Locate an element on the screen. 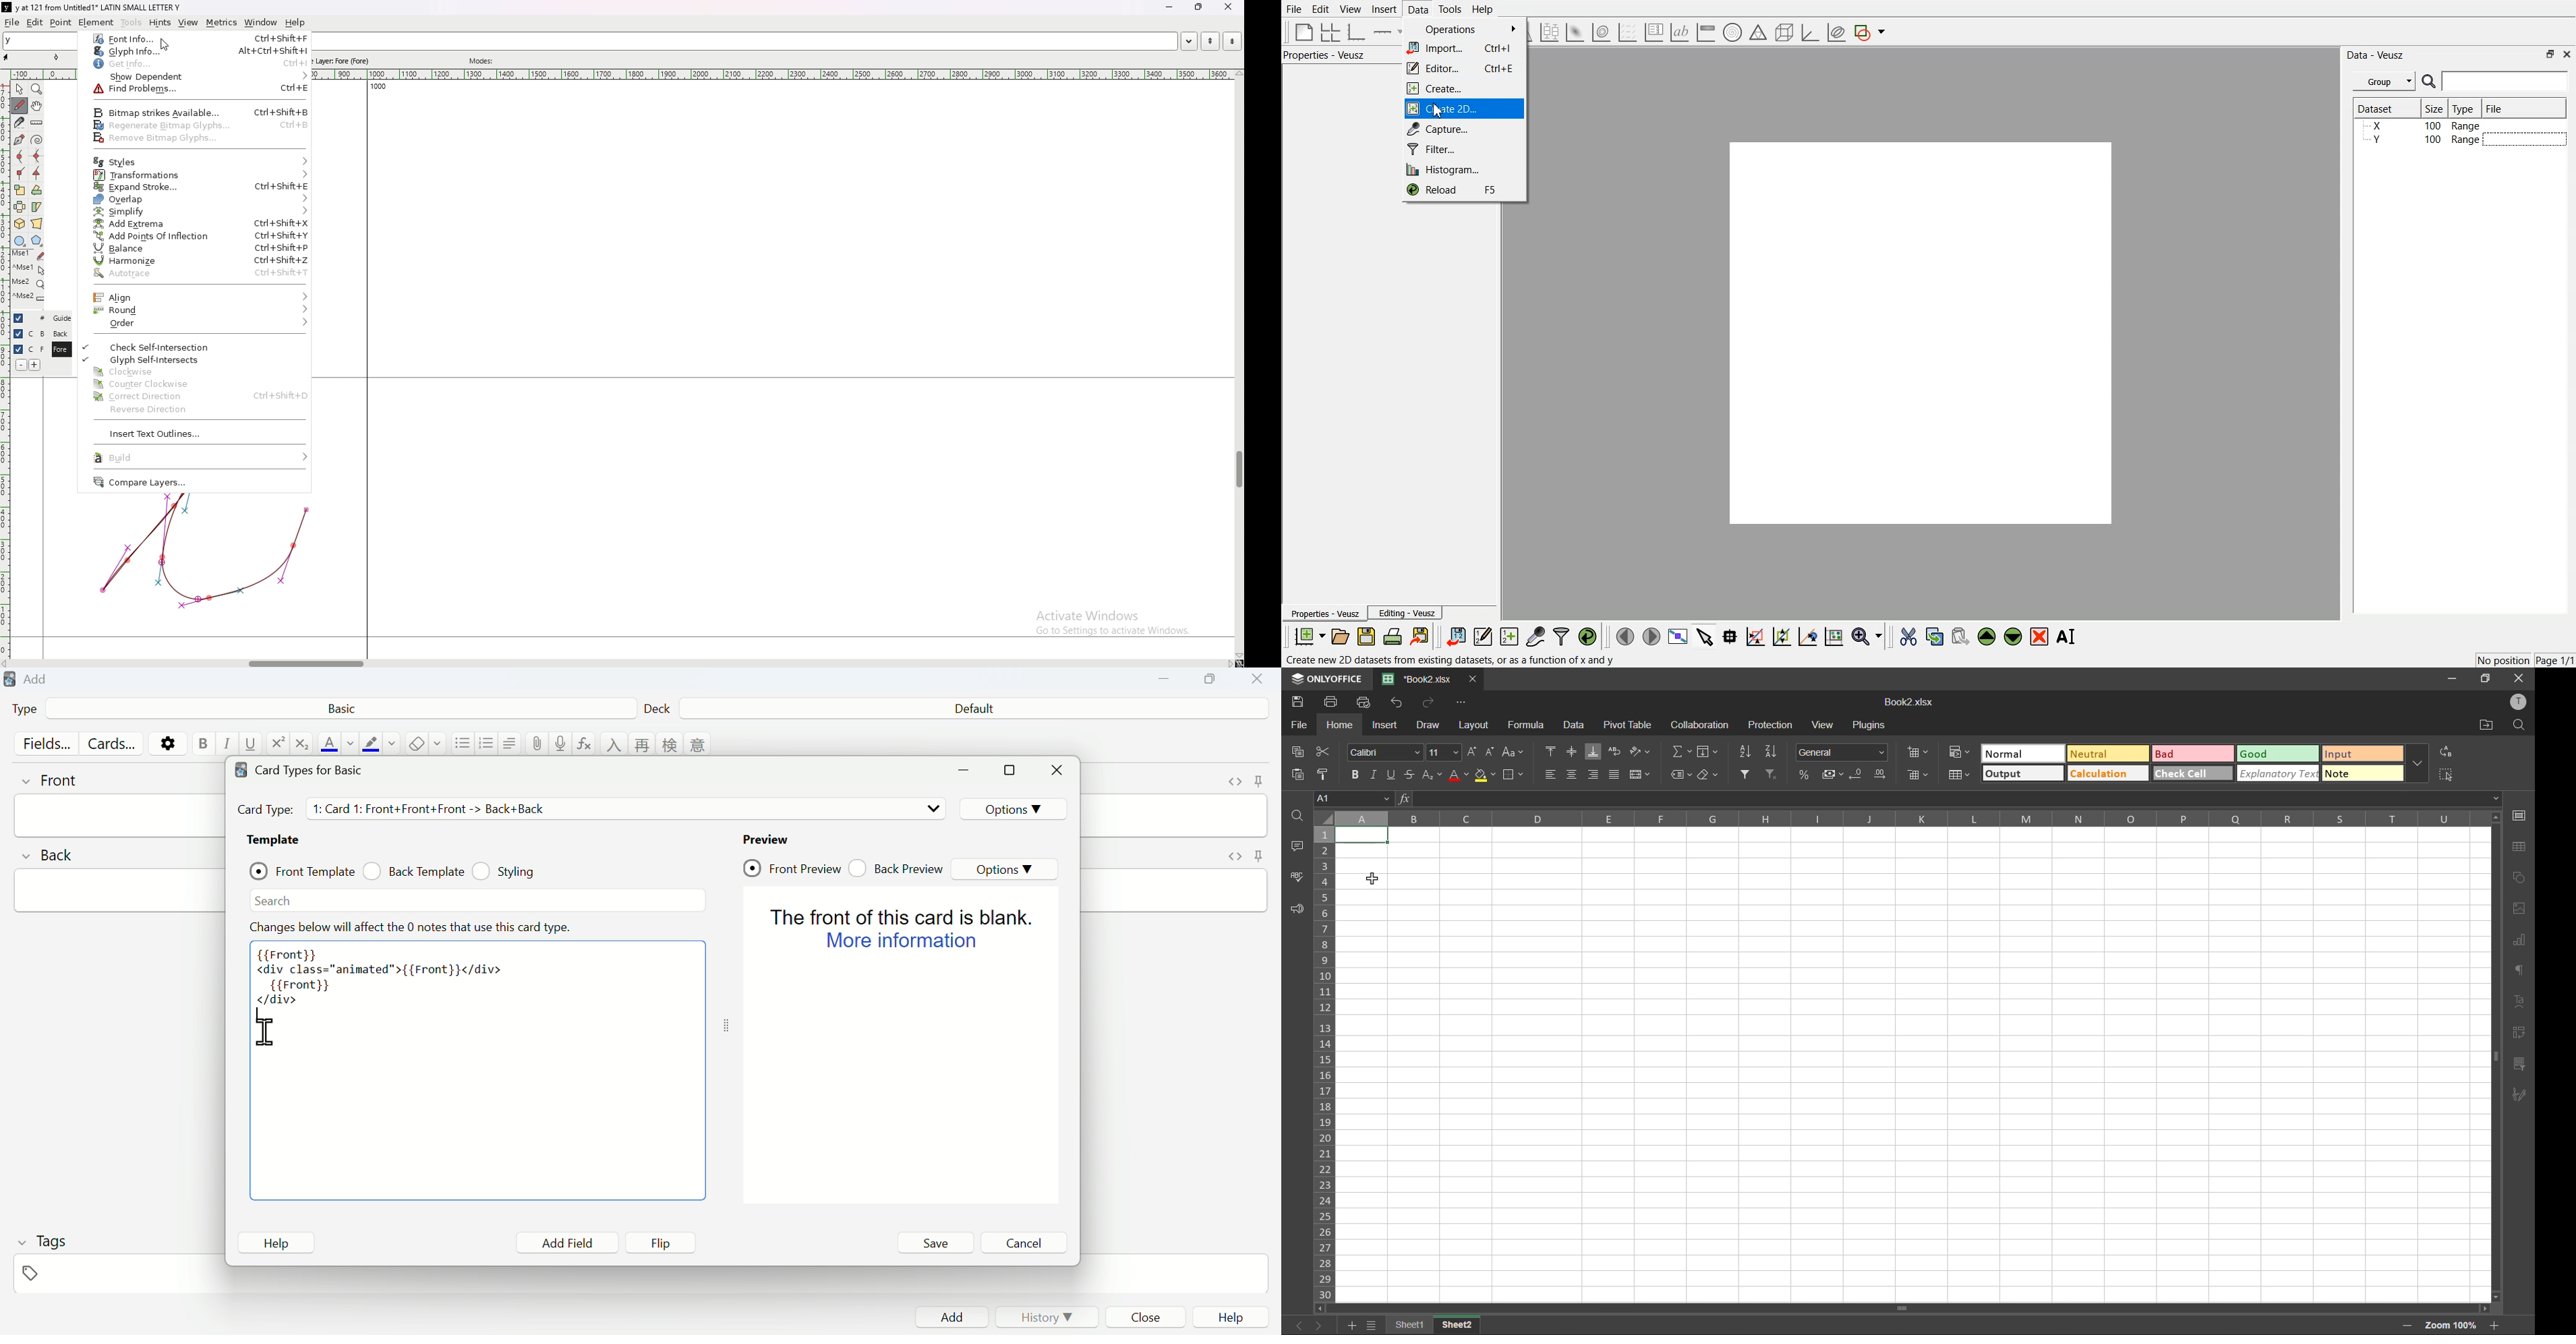  mse 1 is located at coordinates (29, 268).